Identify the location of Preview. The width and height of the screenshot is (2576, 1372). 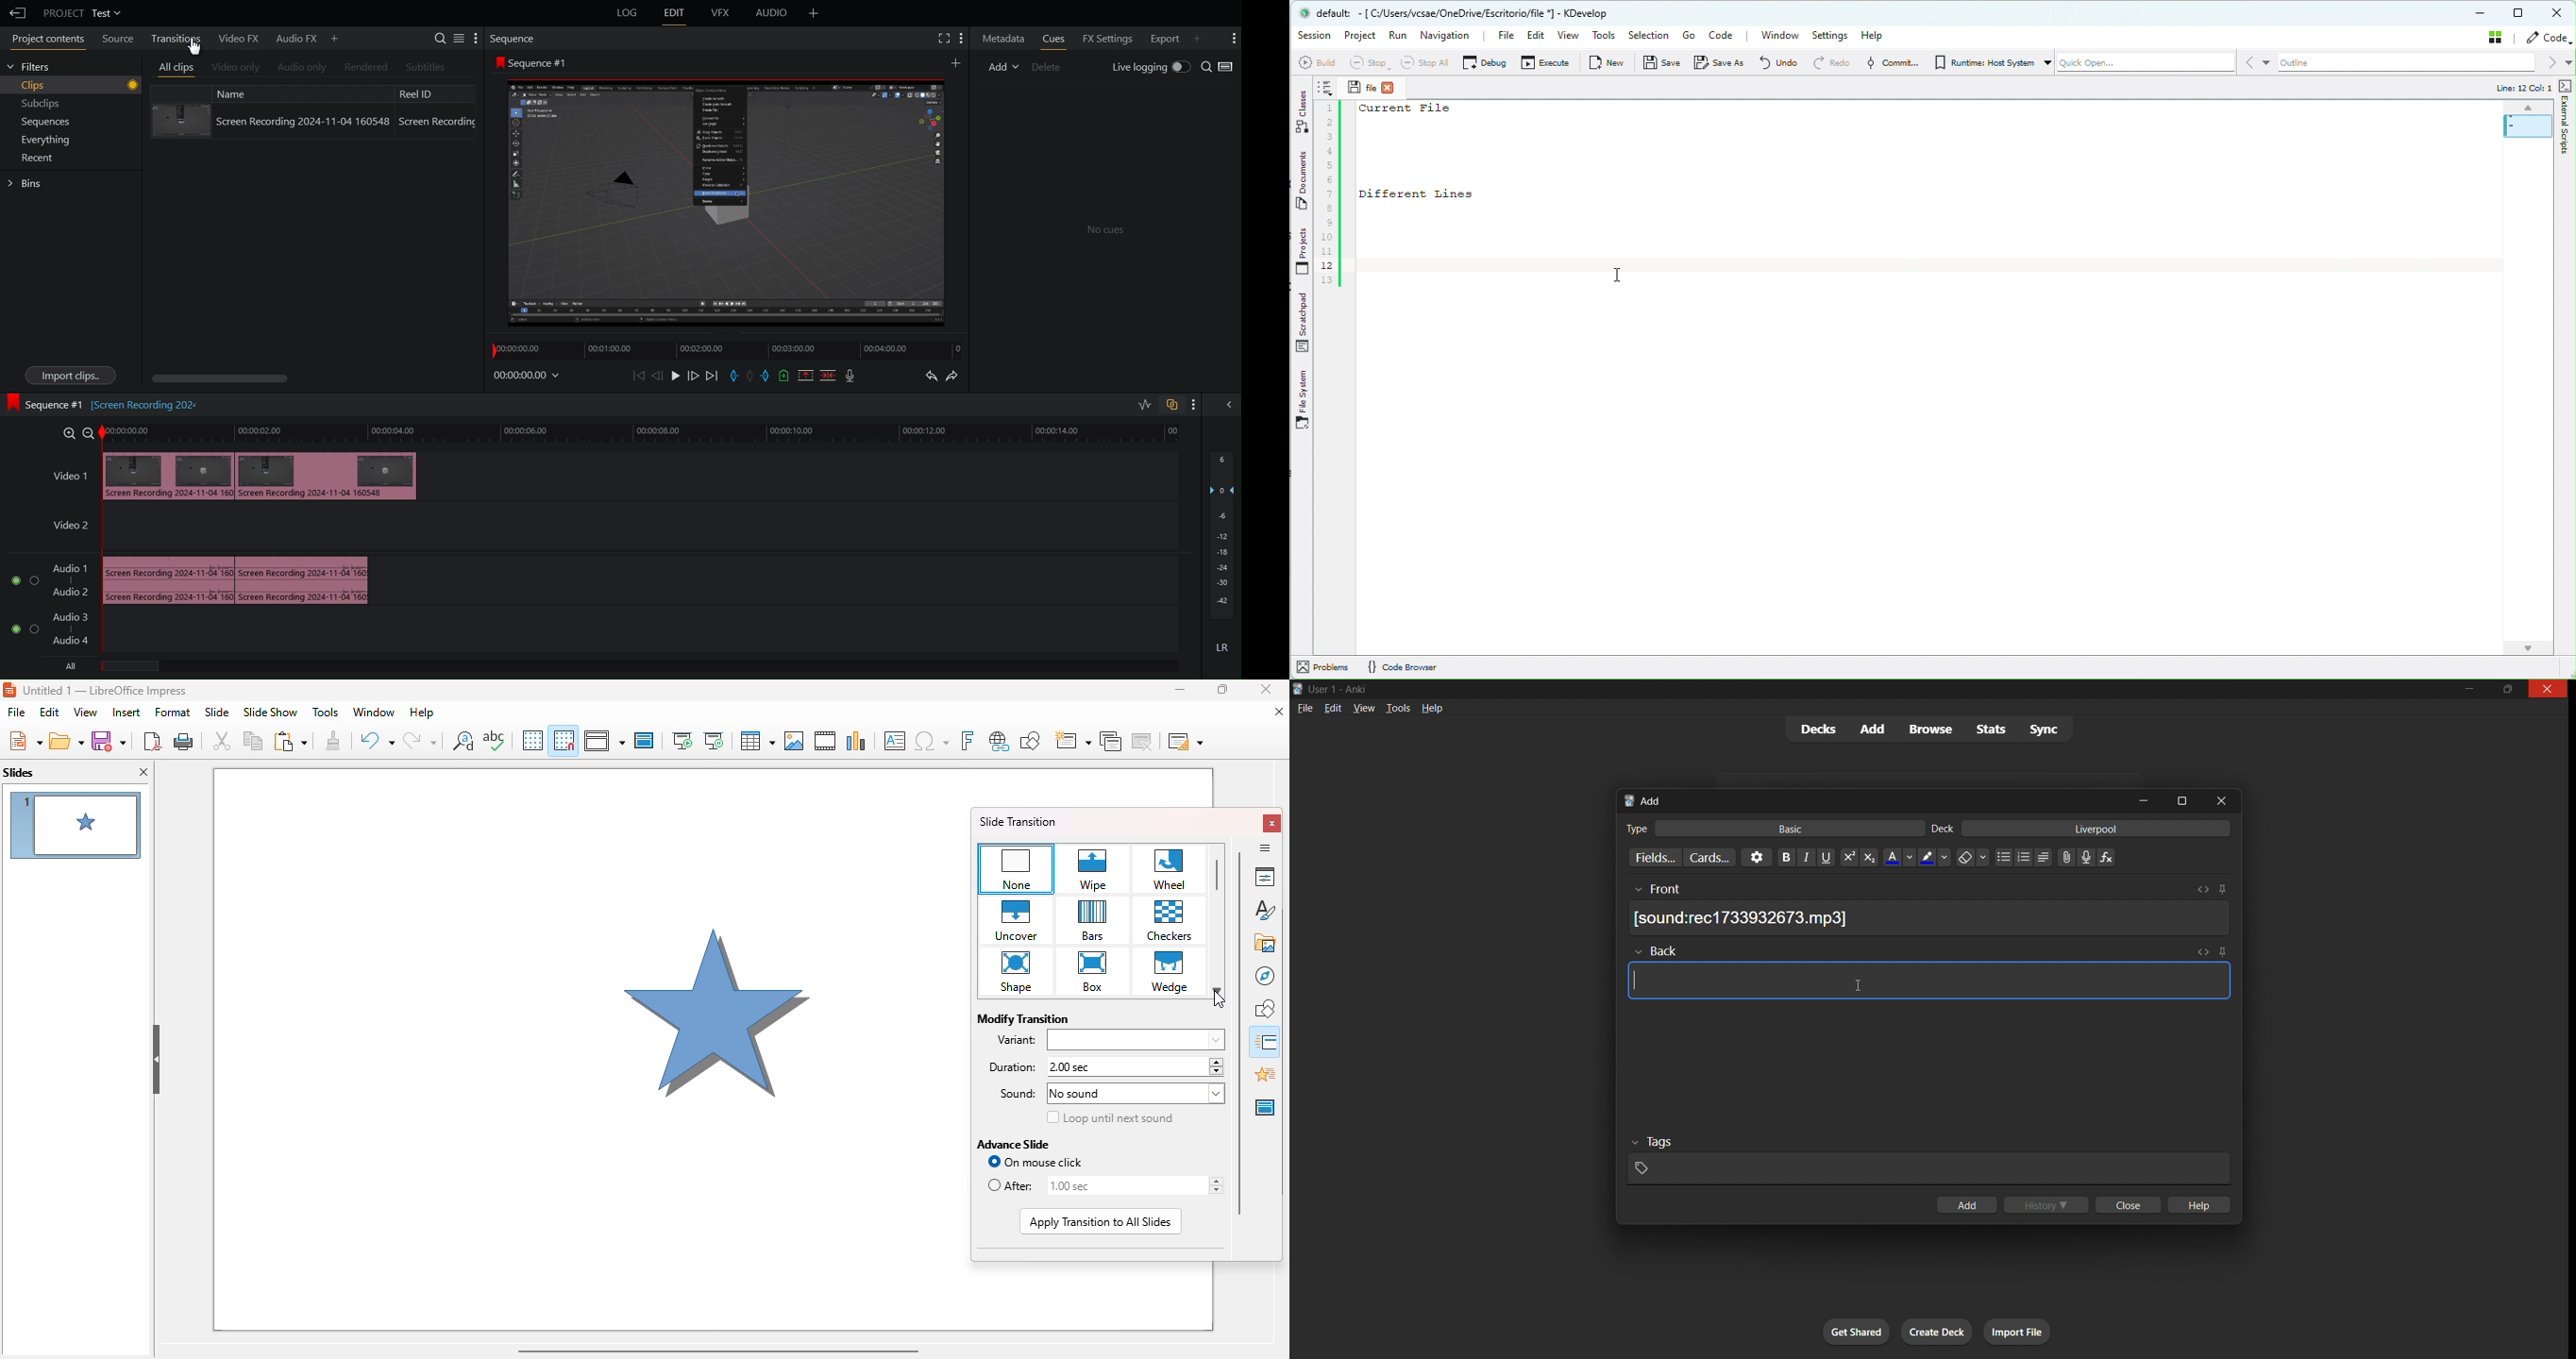
(725, 202).